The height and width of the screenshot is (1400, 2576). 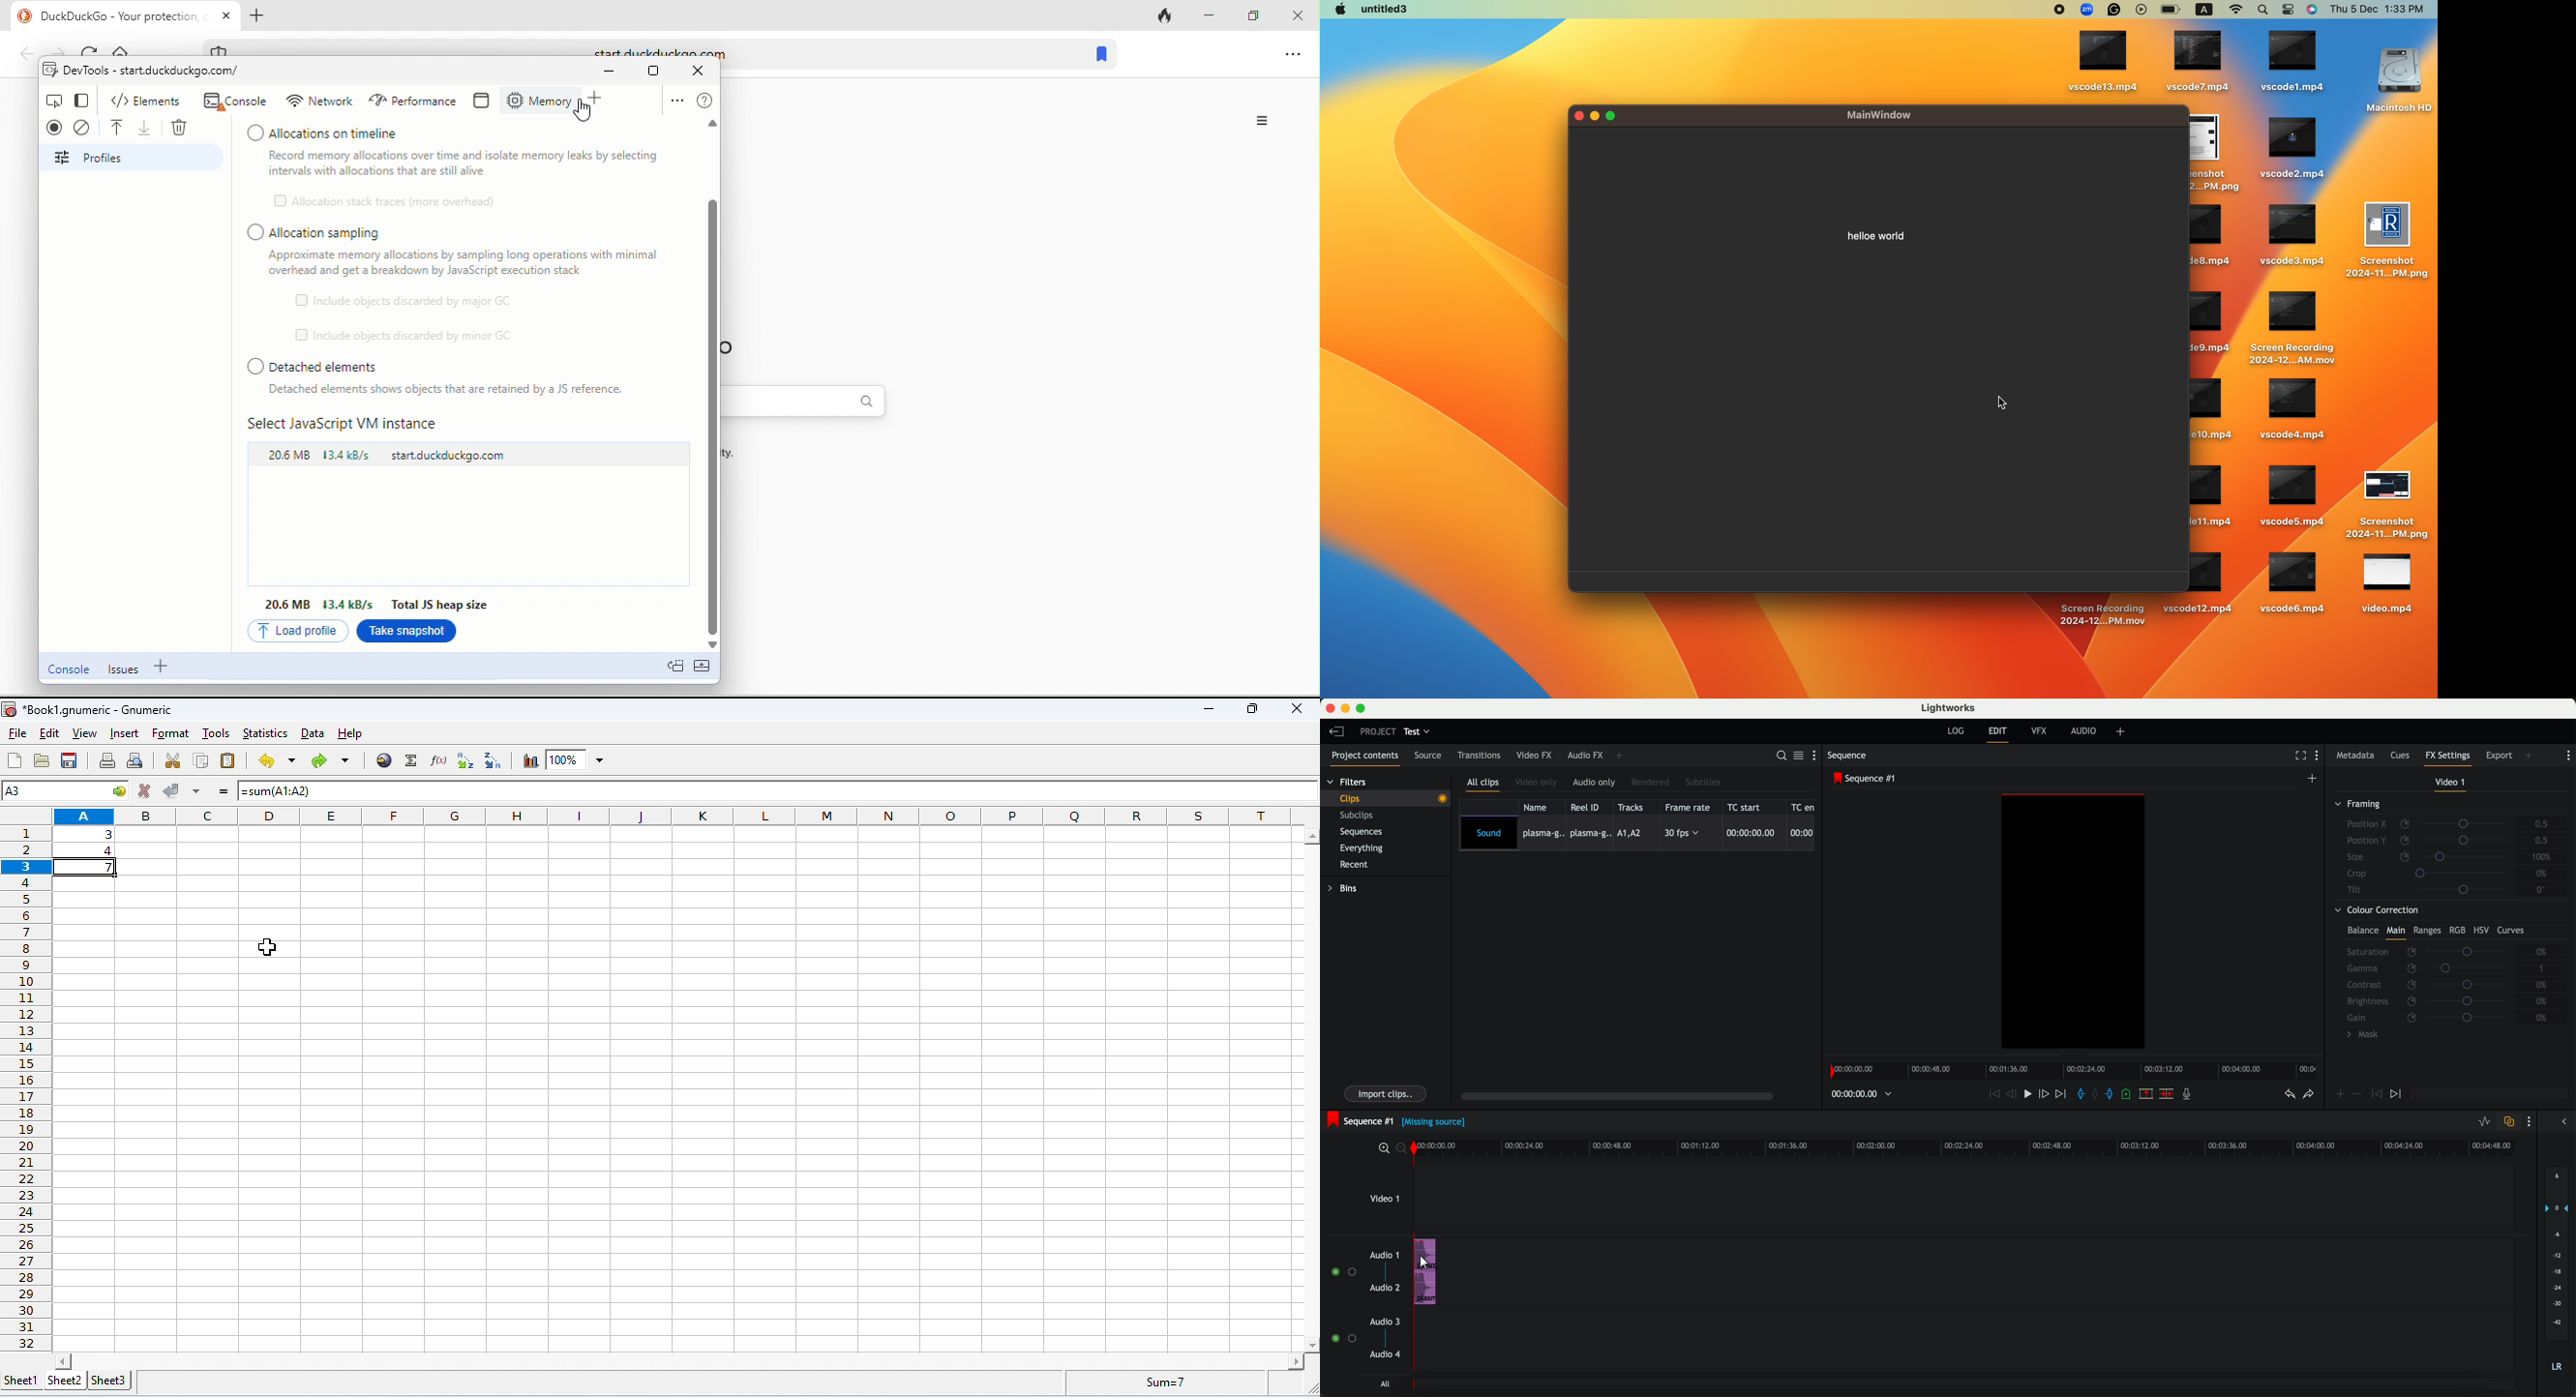 What do you see at coordinates (1359, 816) in the screenshot?
I see `subclips` at bounding box center [1359, 816].